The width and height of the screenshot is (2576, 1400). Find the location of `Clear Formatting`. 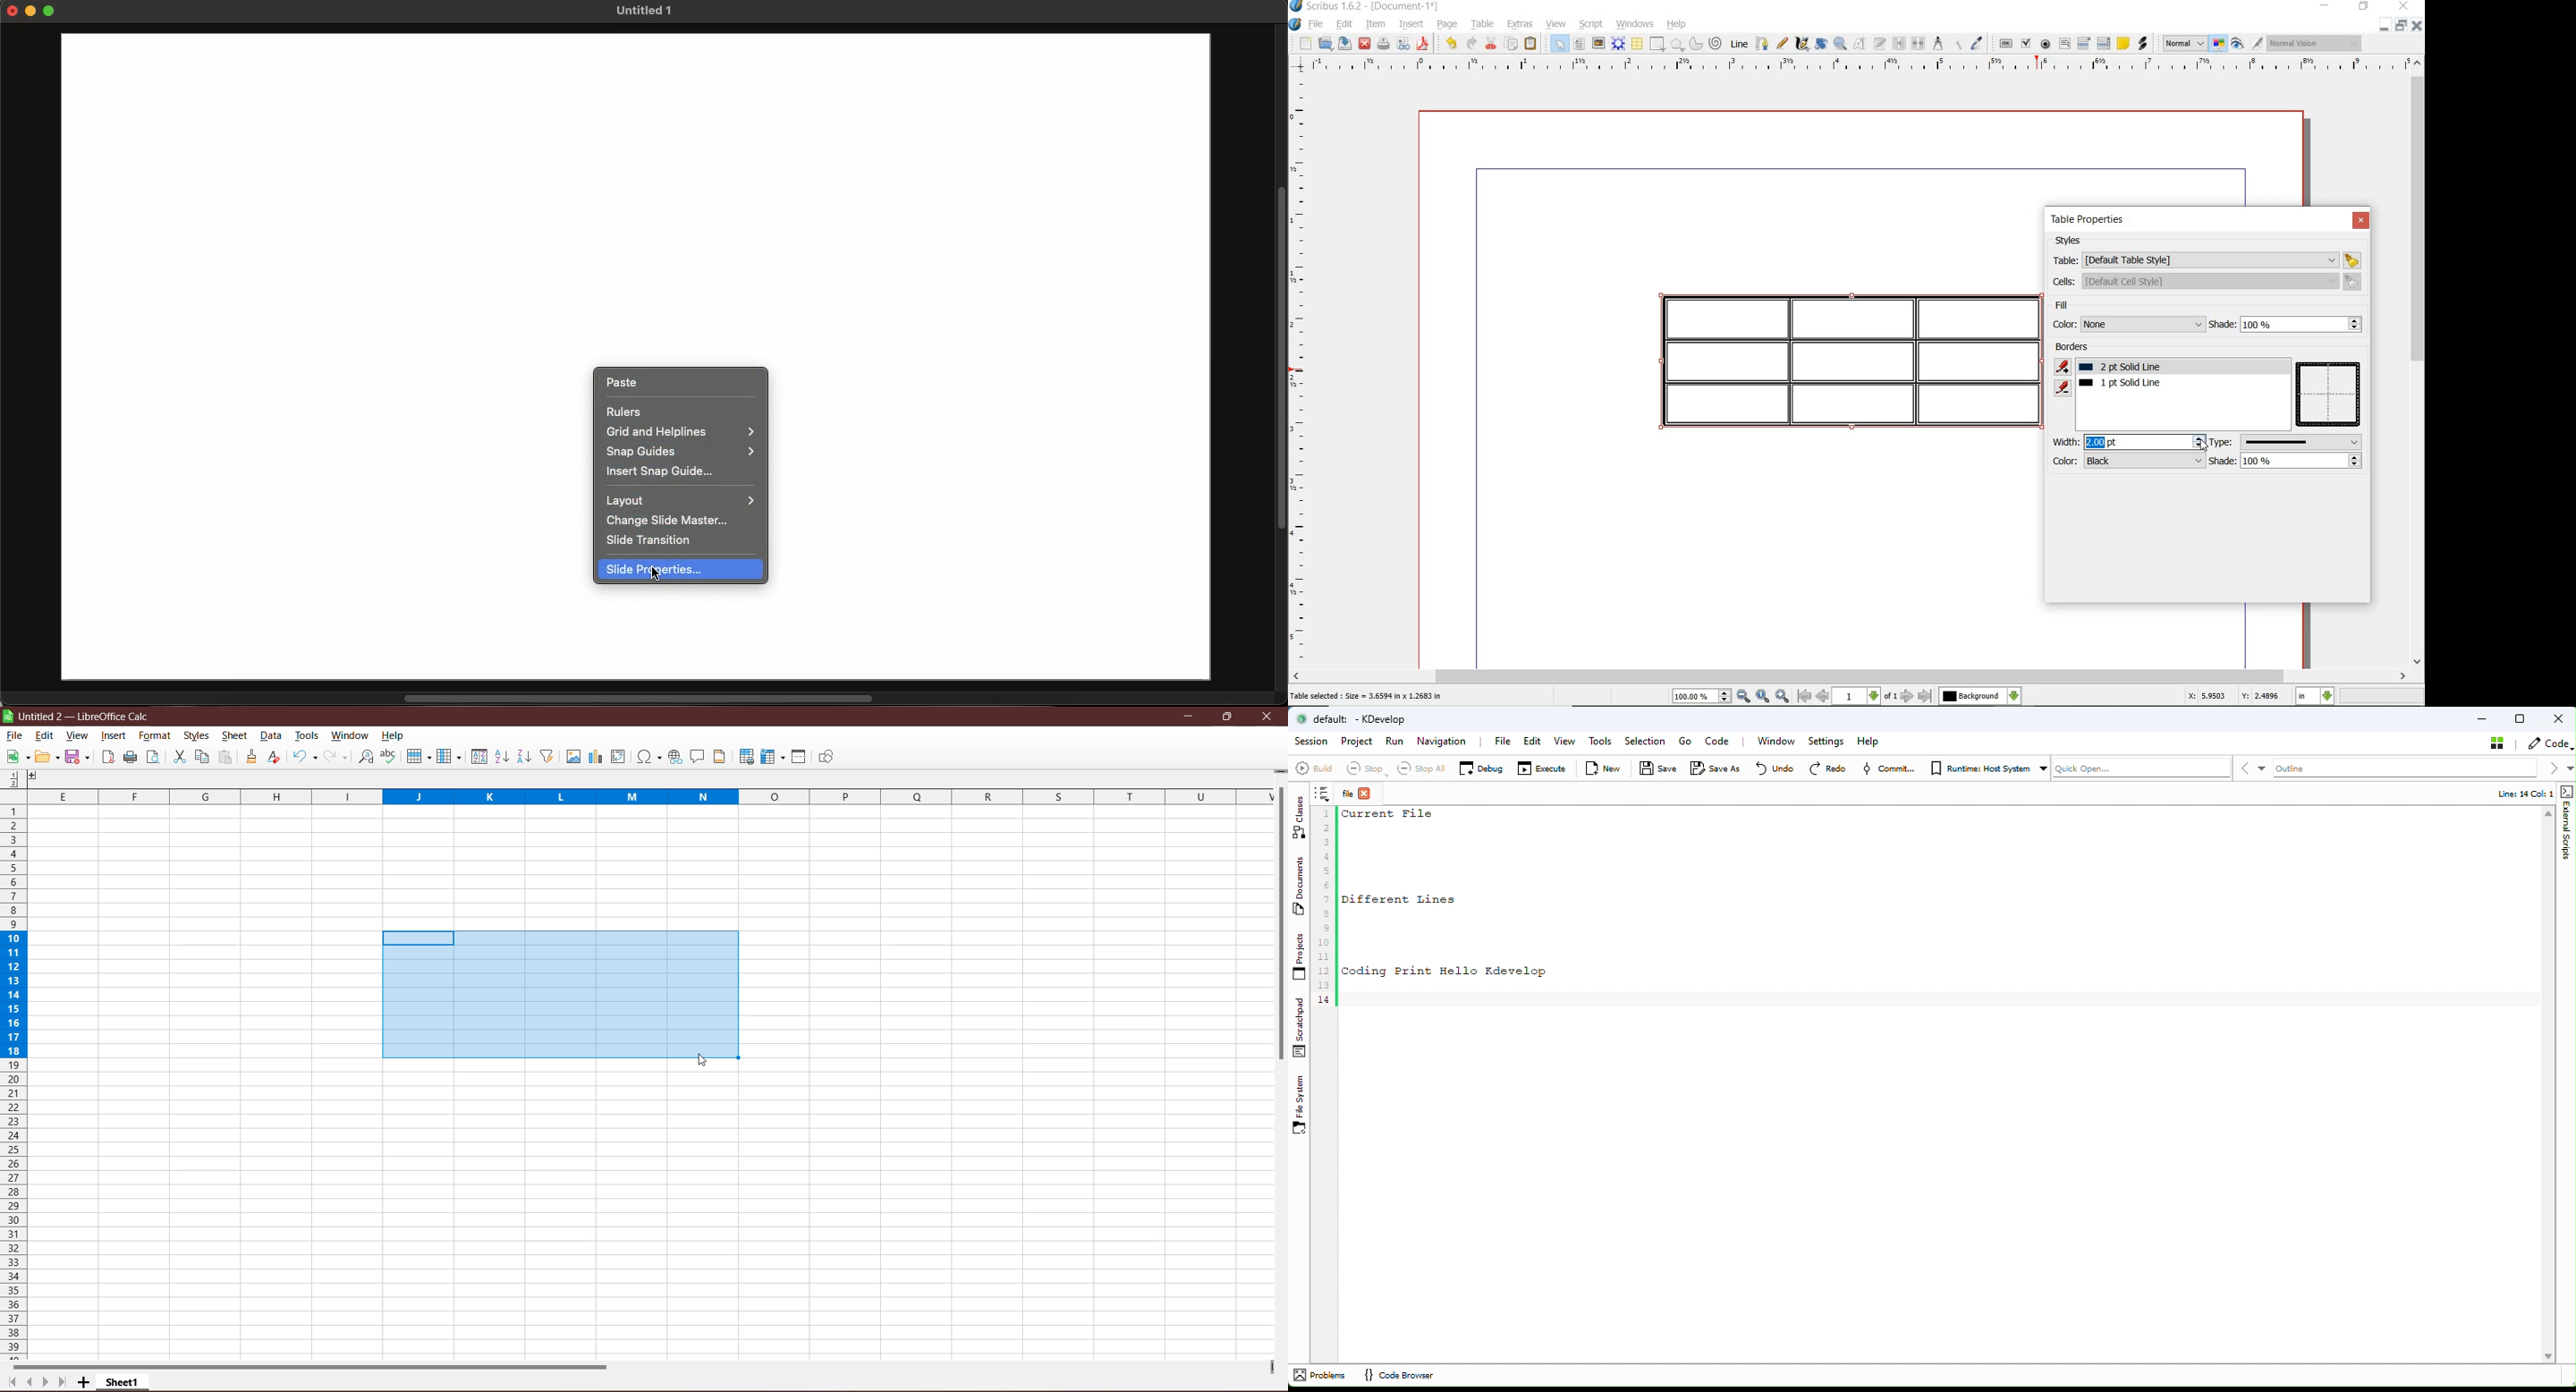

Clear Formatting is located at coordinates (275, 757).